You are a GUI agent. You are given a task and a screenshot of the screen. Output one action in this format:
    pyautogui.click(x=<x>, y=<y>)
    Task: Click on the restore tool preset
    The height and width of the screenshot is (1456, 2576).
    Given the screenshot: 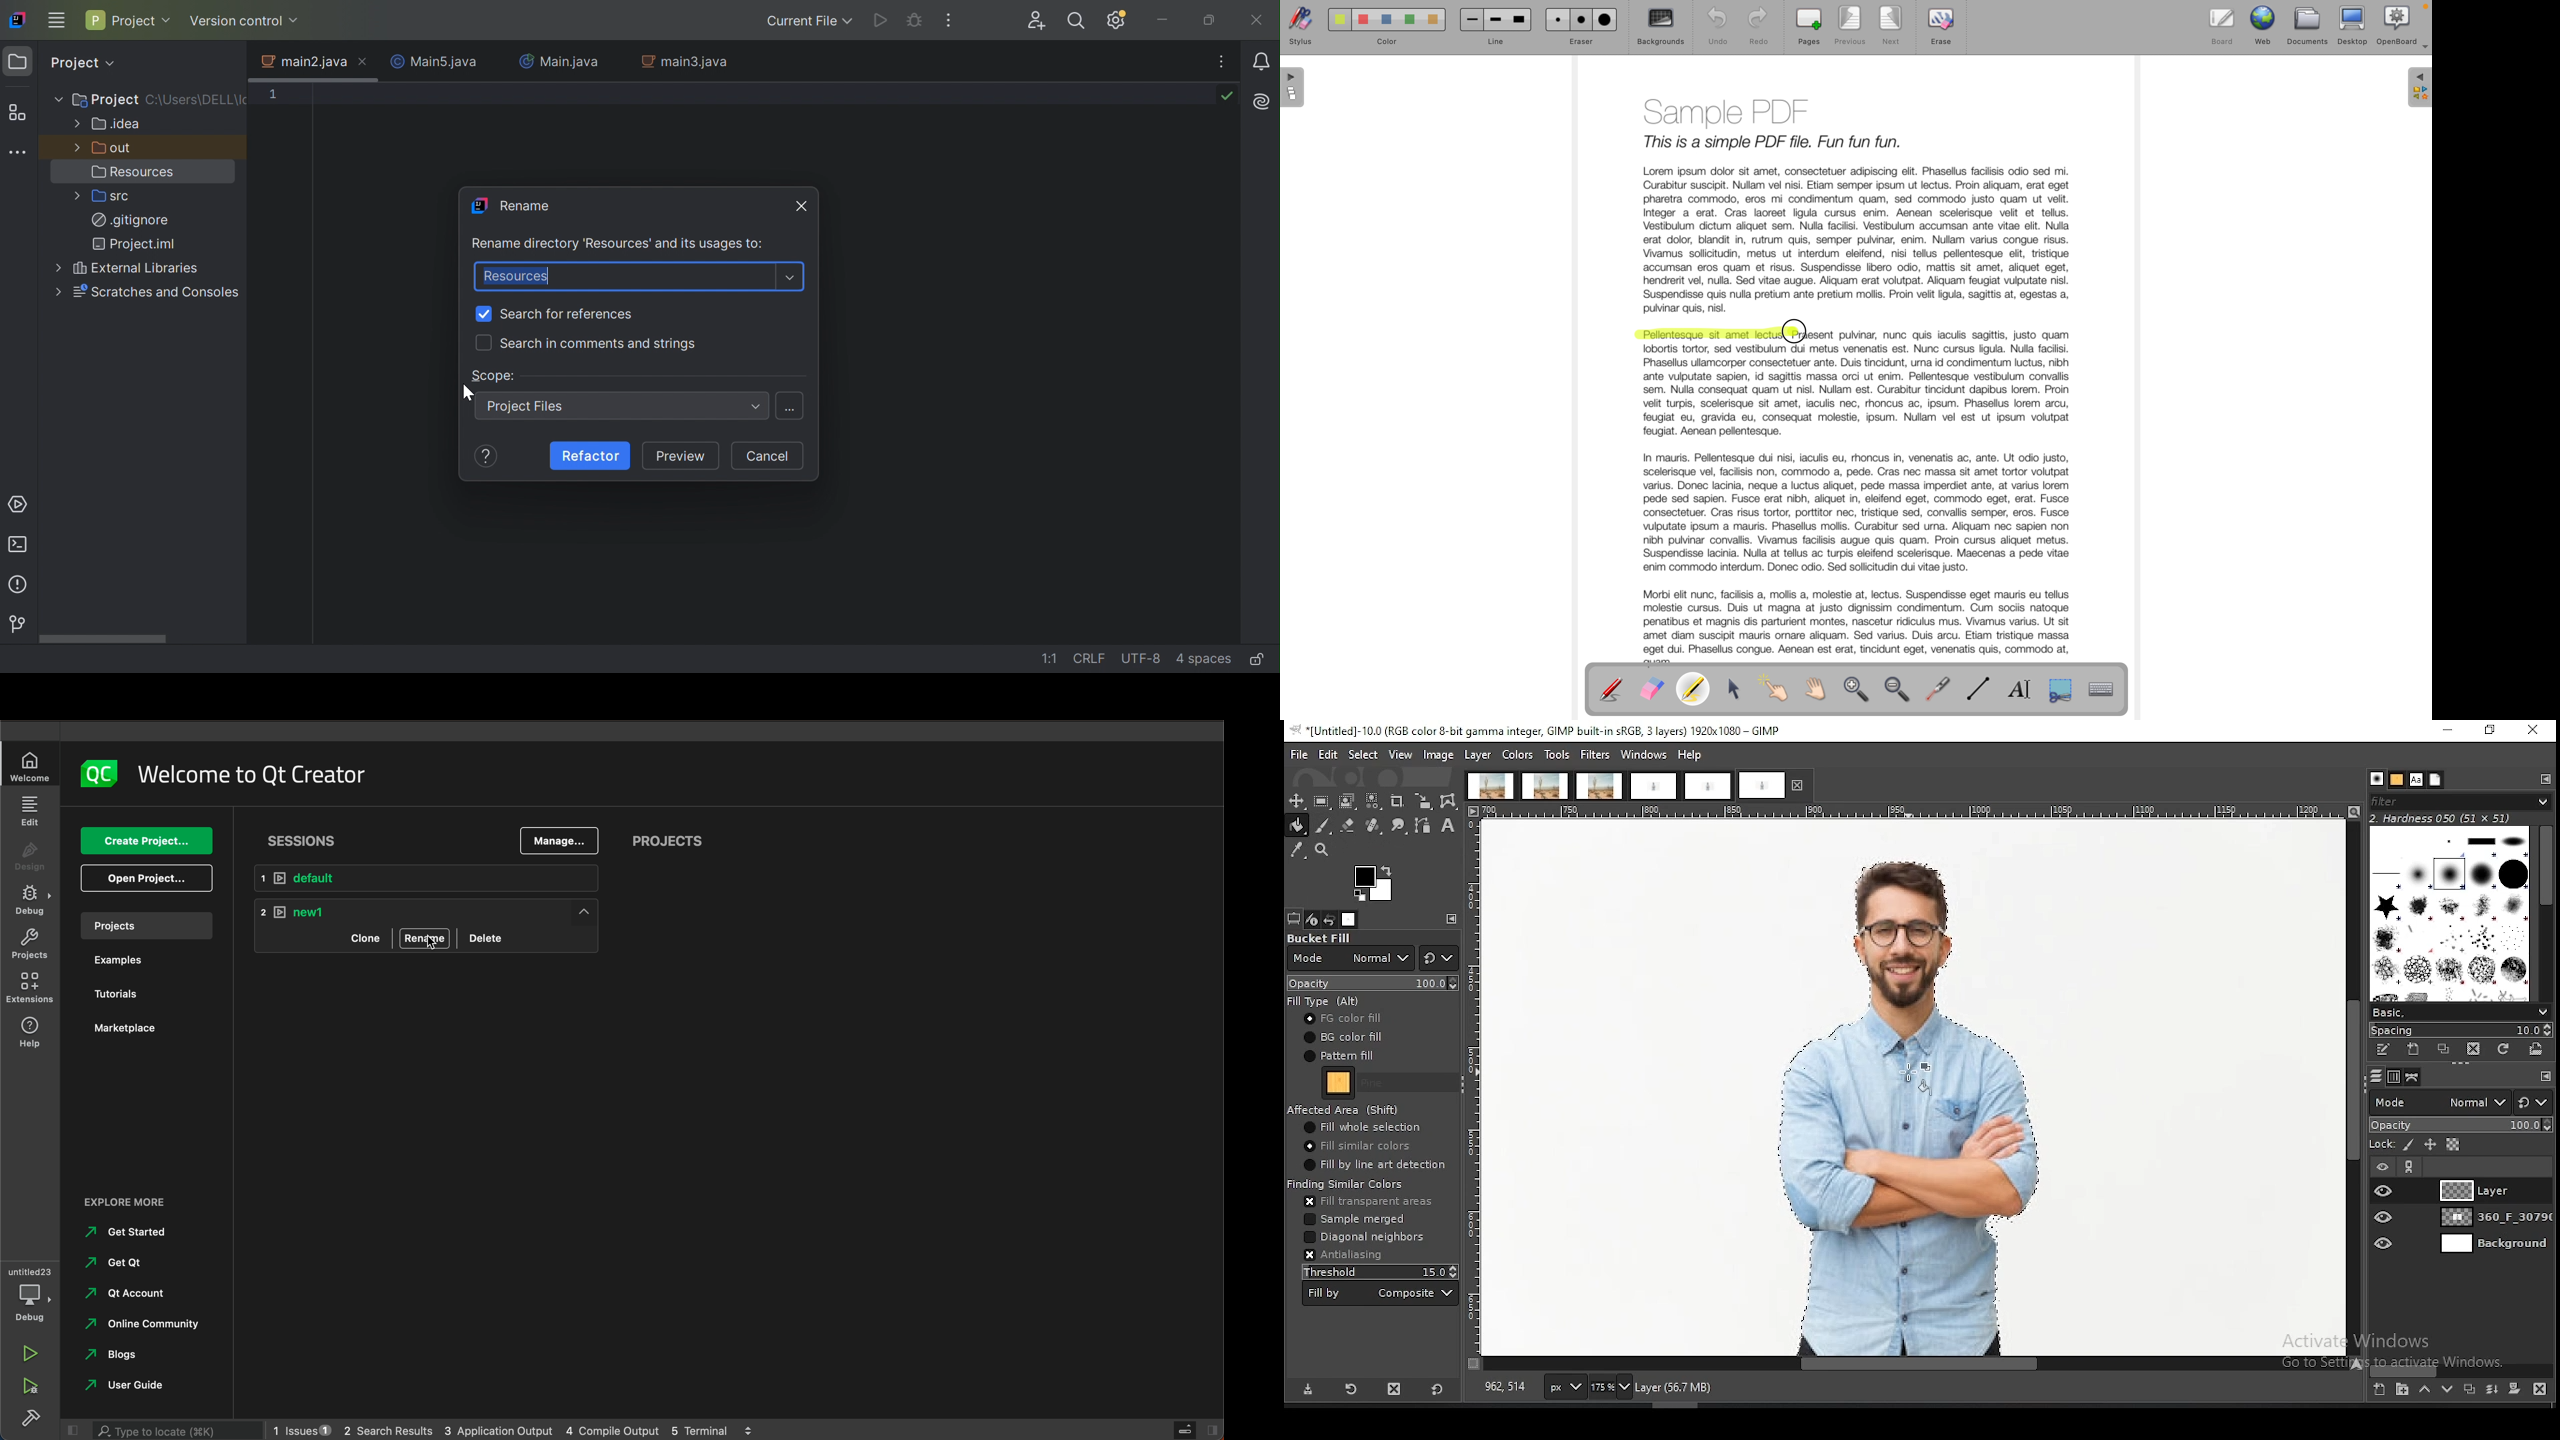 What is the action you would take?
    pyautogui.click(x=1353, y=1388)
    